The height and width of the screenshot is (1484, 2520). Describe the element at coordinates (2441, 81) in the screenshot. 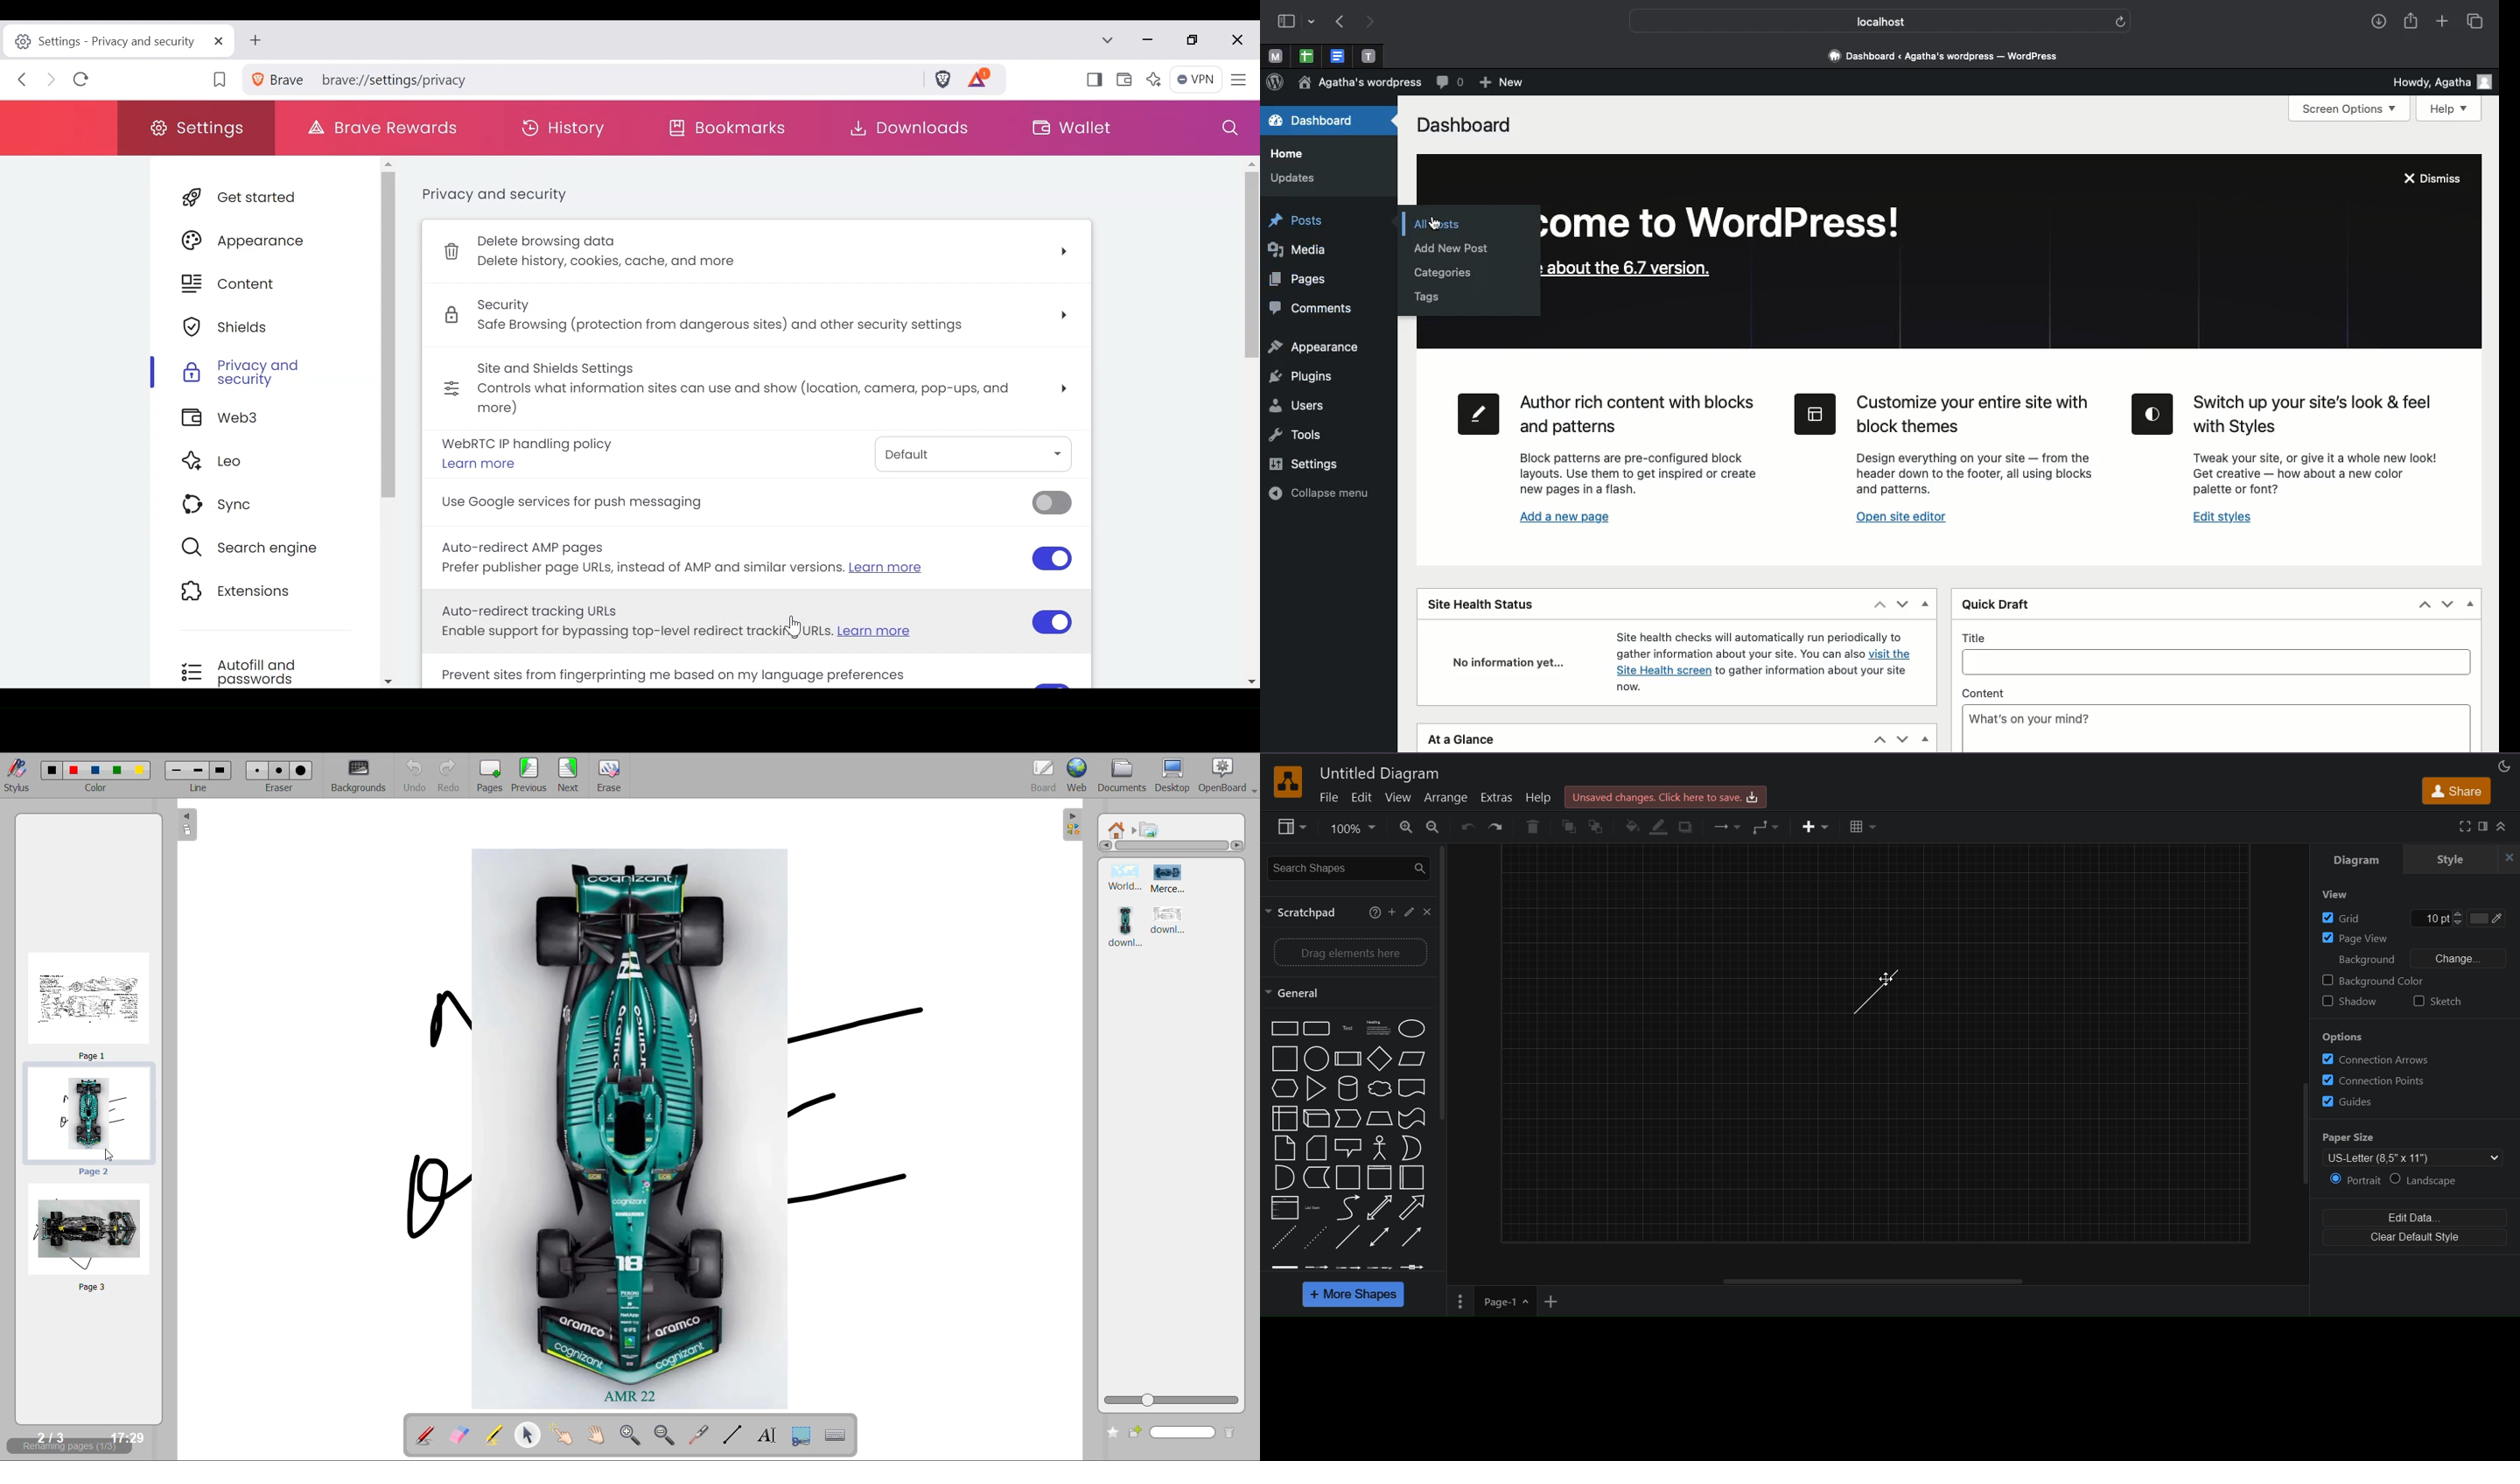

I see `Howdy, agatha` at that location.